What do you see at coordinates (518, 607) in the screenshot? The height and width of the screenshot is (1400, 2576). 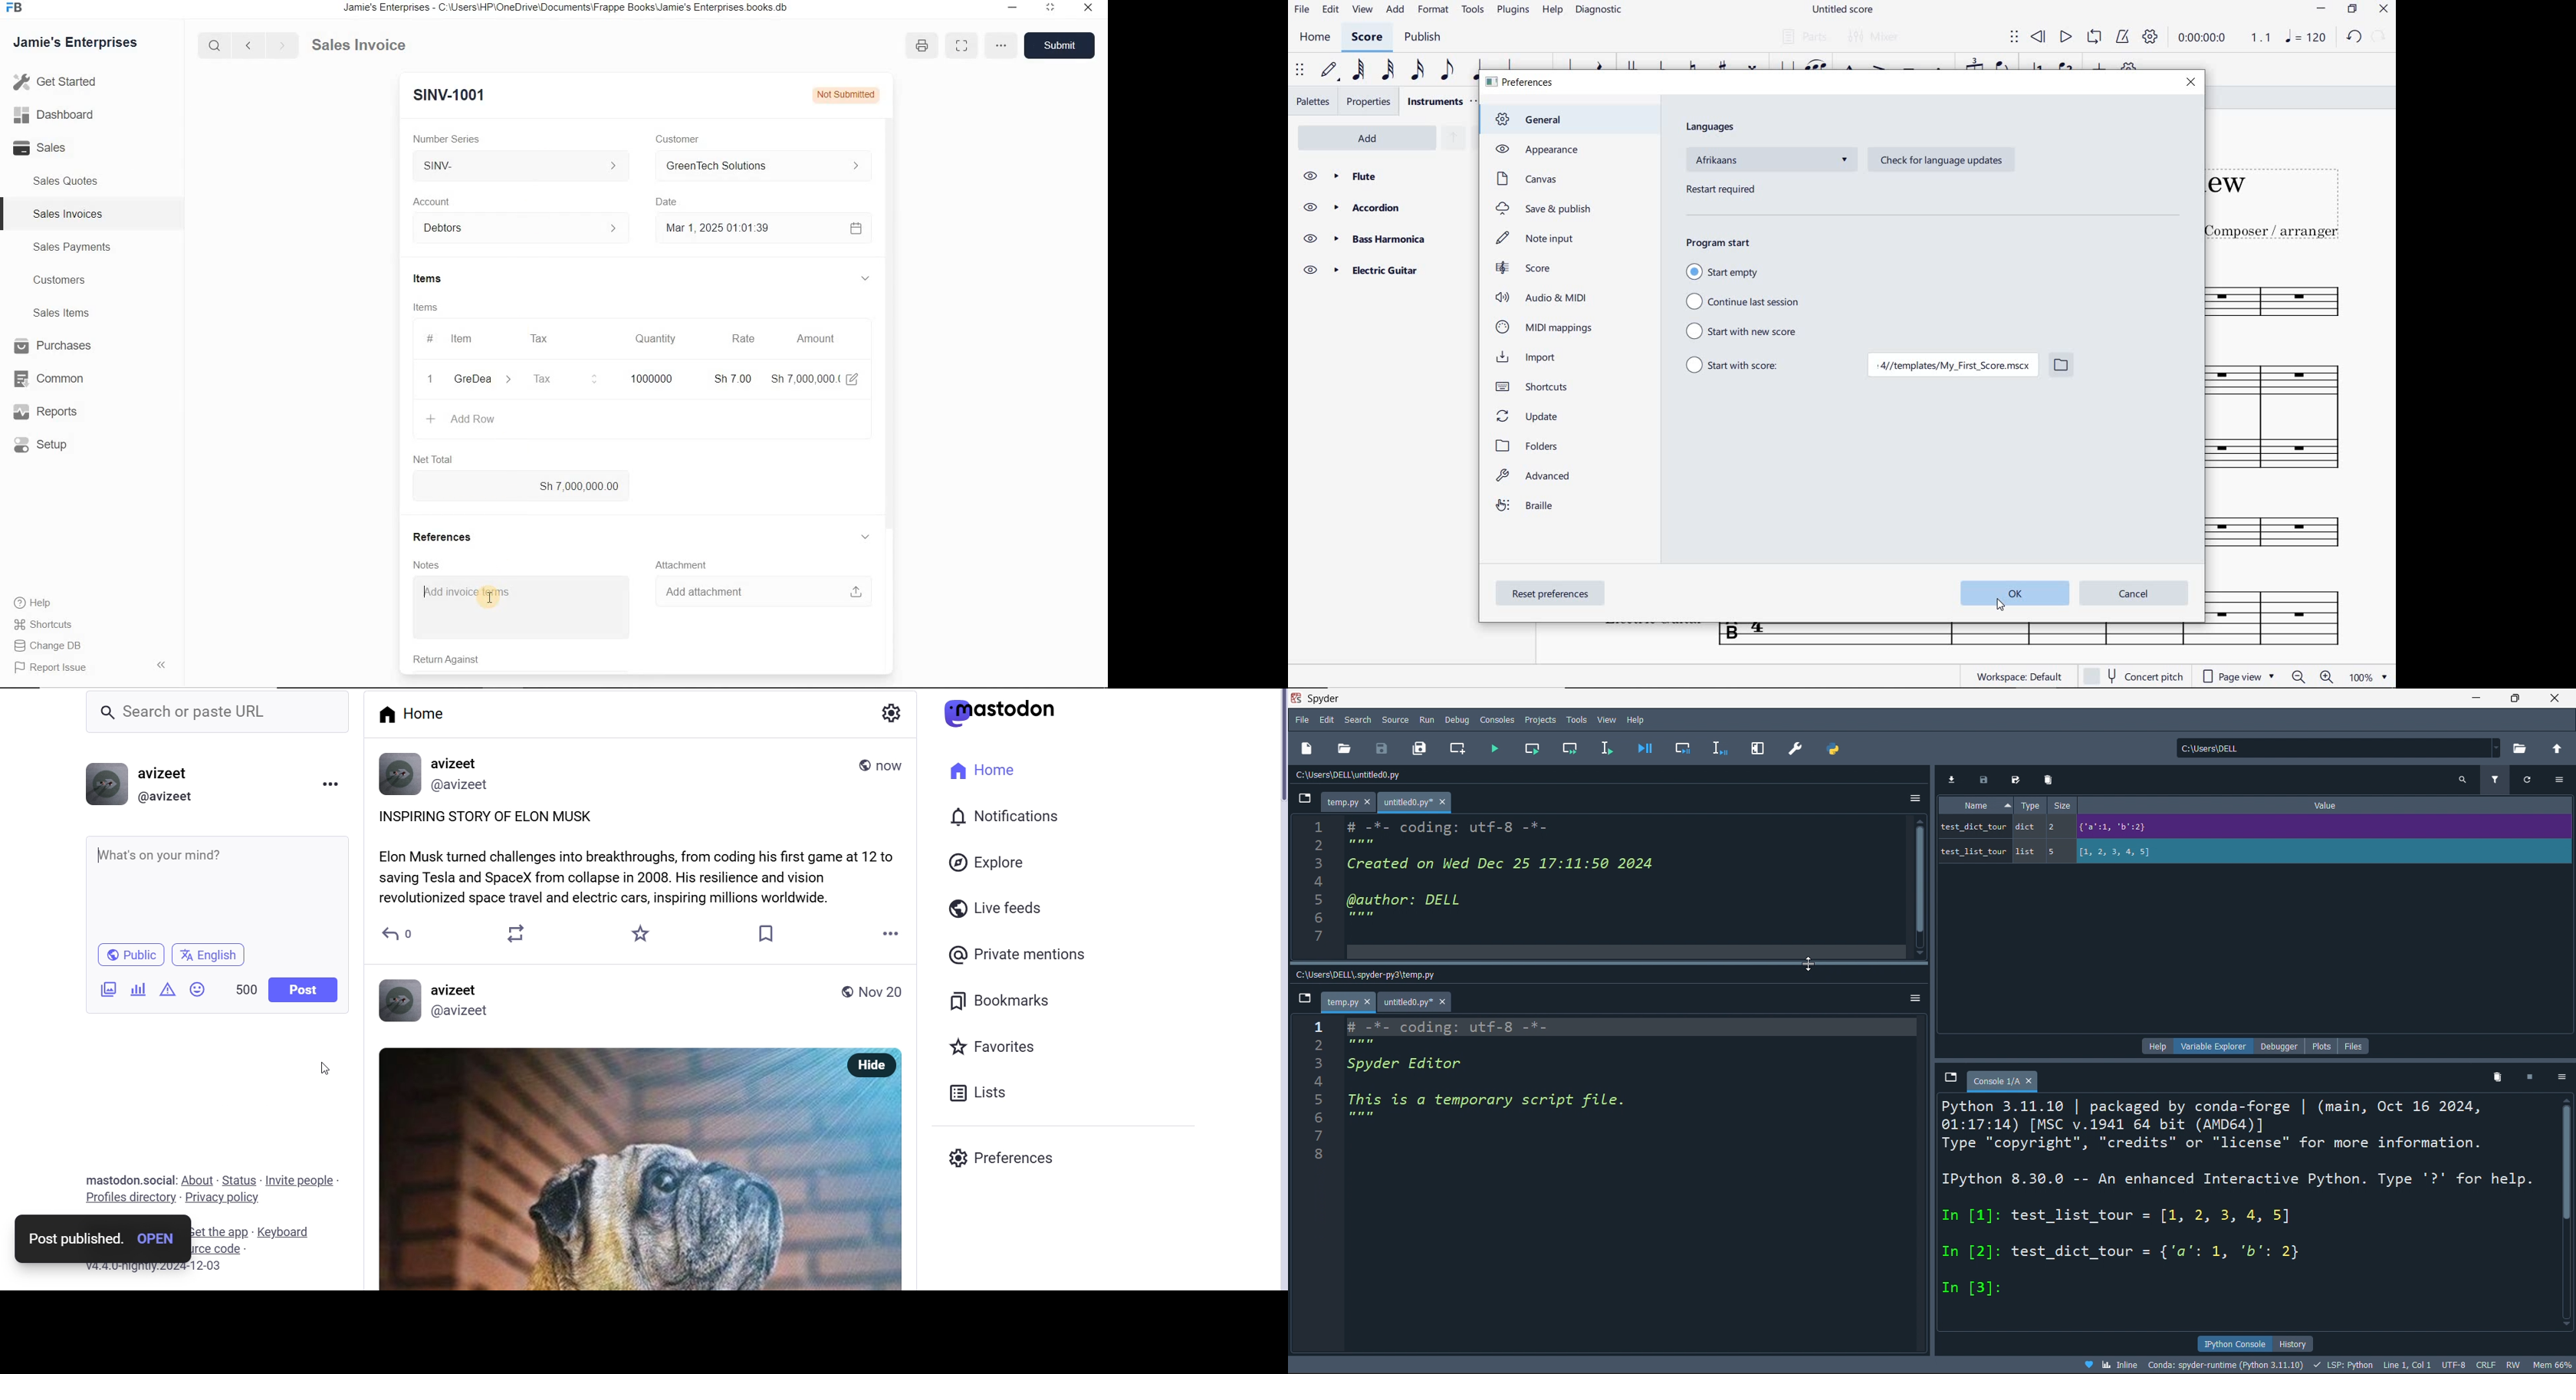 I see `Add invoice tgrms` at bounding box center [518, 607].